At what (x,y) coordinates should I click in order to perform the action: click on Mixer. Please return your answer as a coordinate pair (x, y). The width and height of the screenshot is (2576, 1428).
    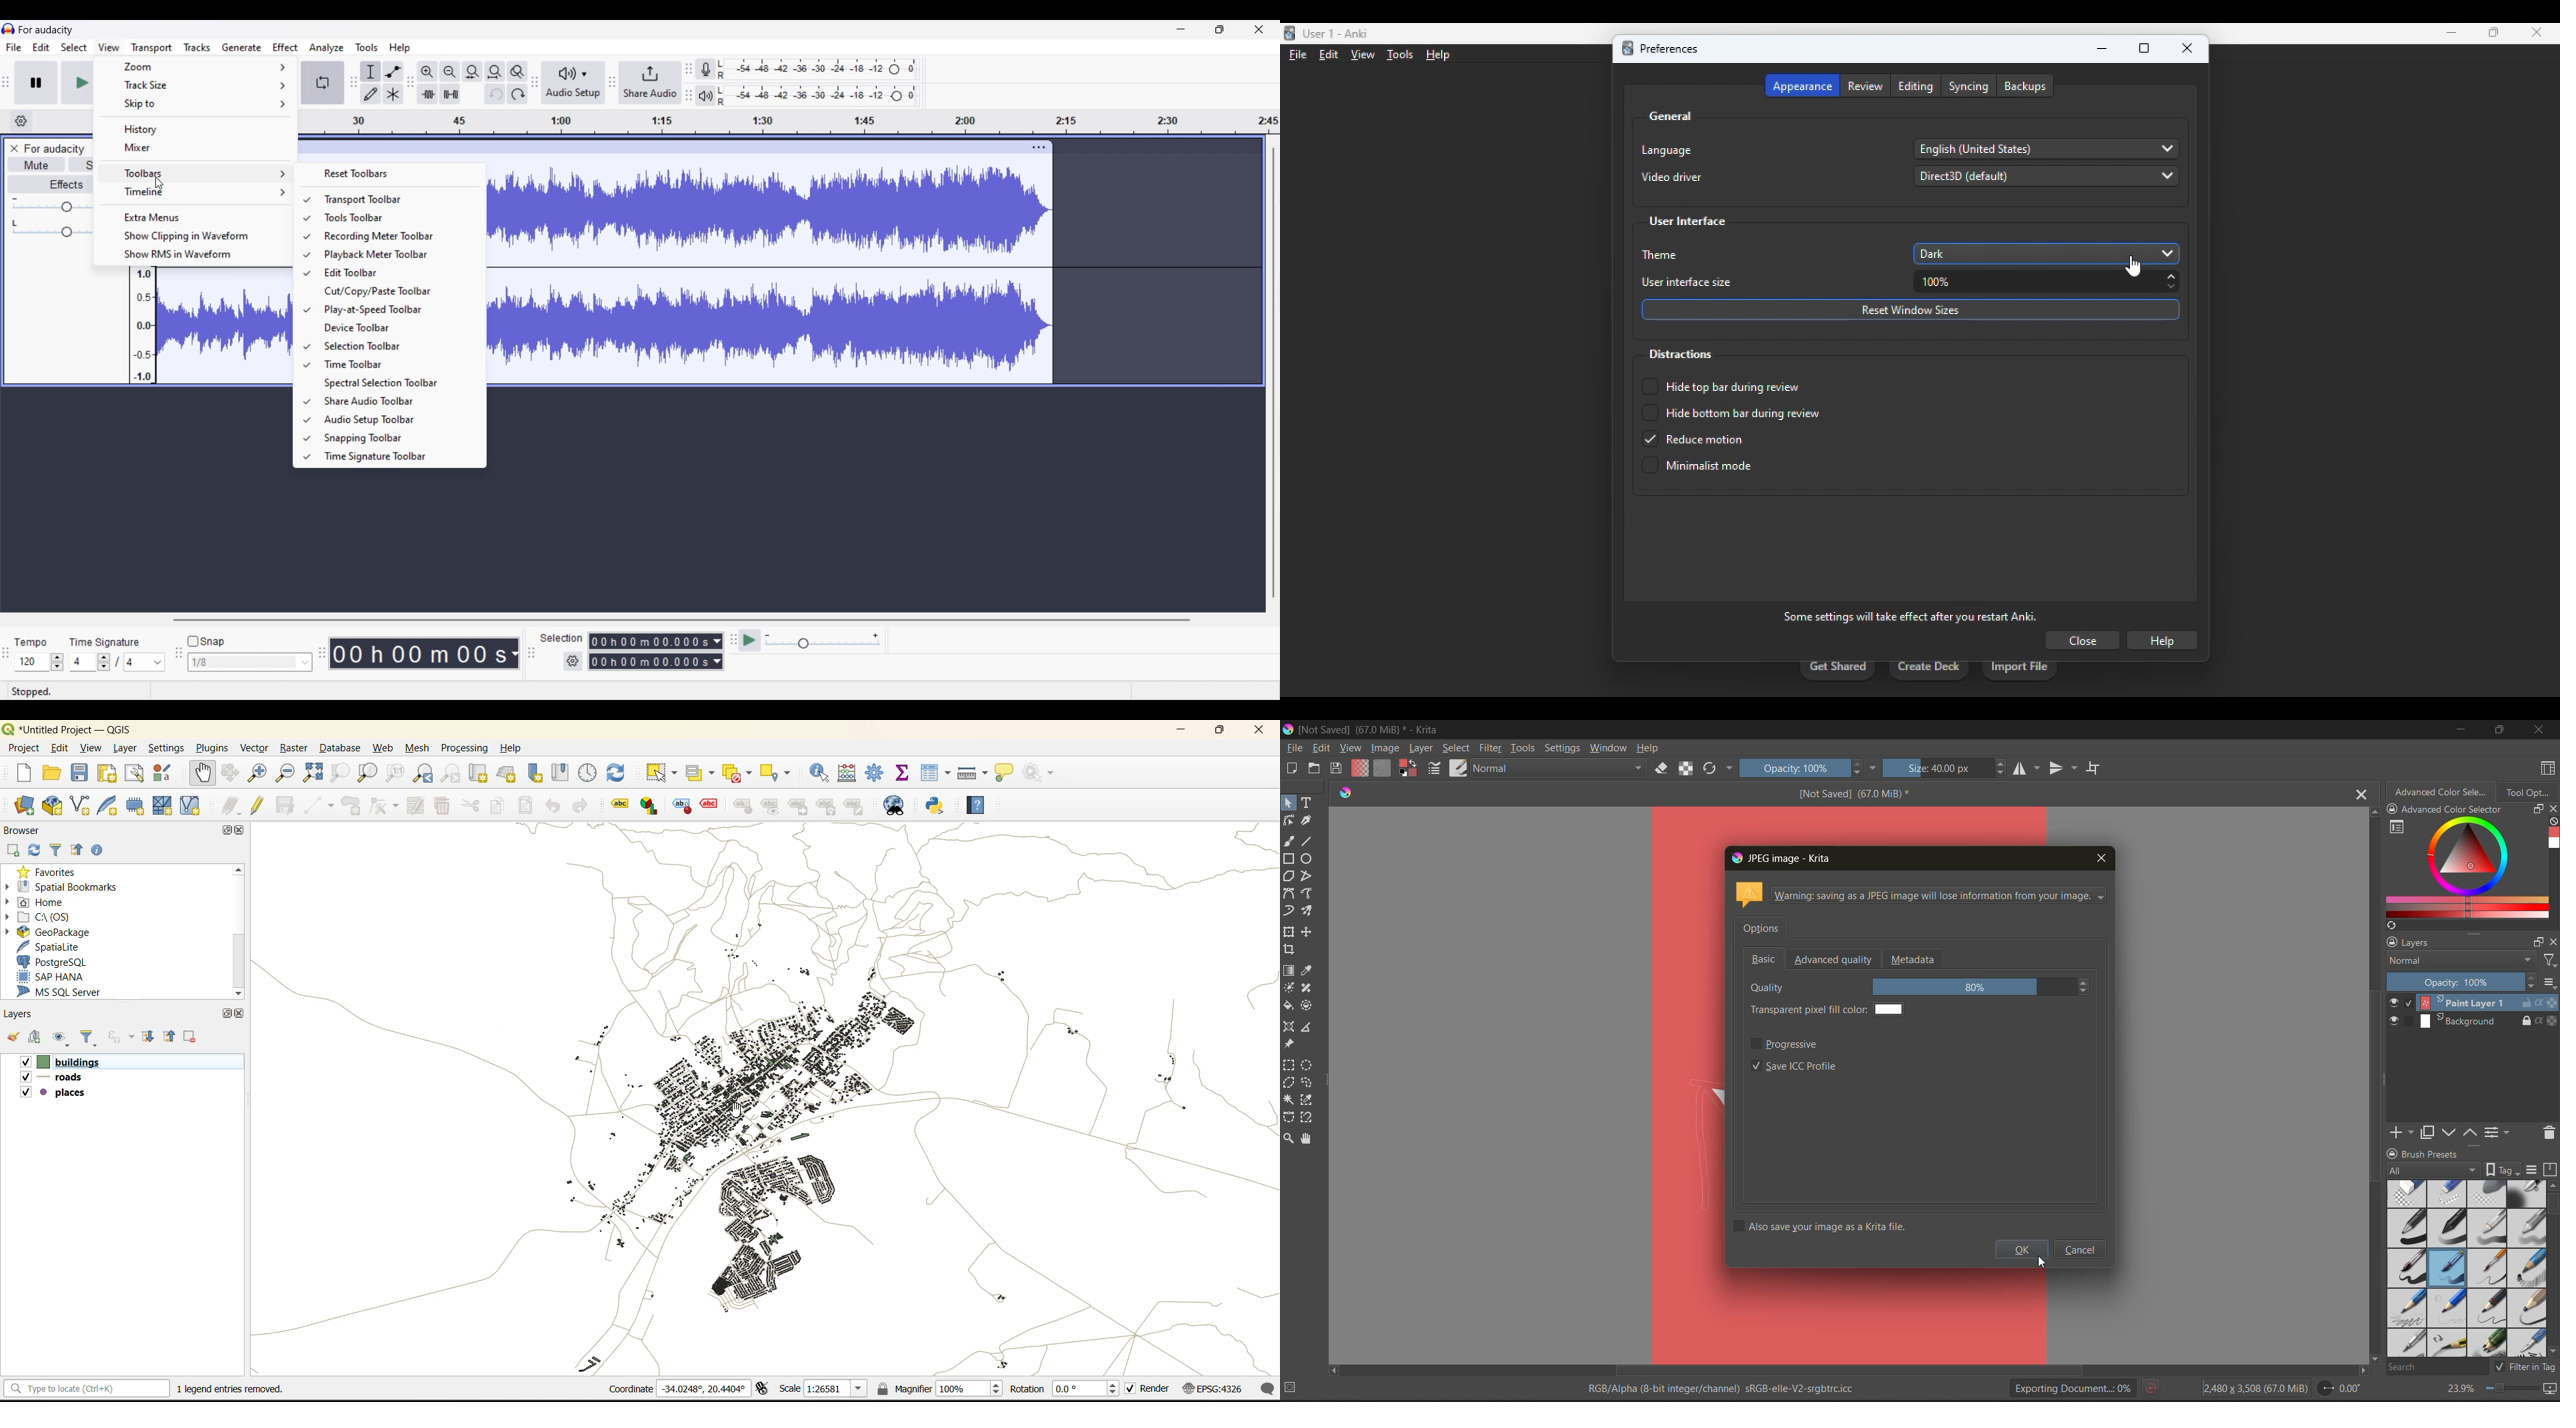
    Looking at the image, I should click on (195, 148).